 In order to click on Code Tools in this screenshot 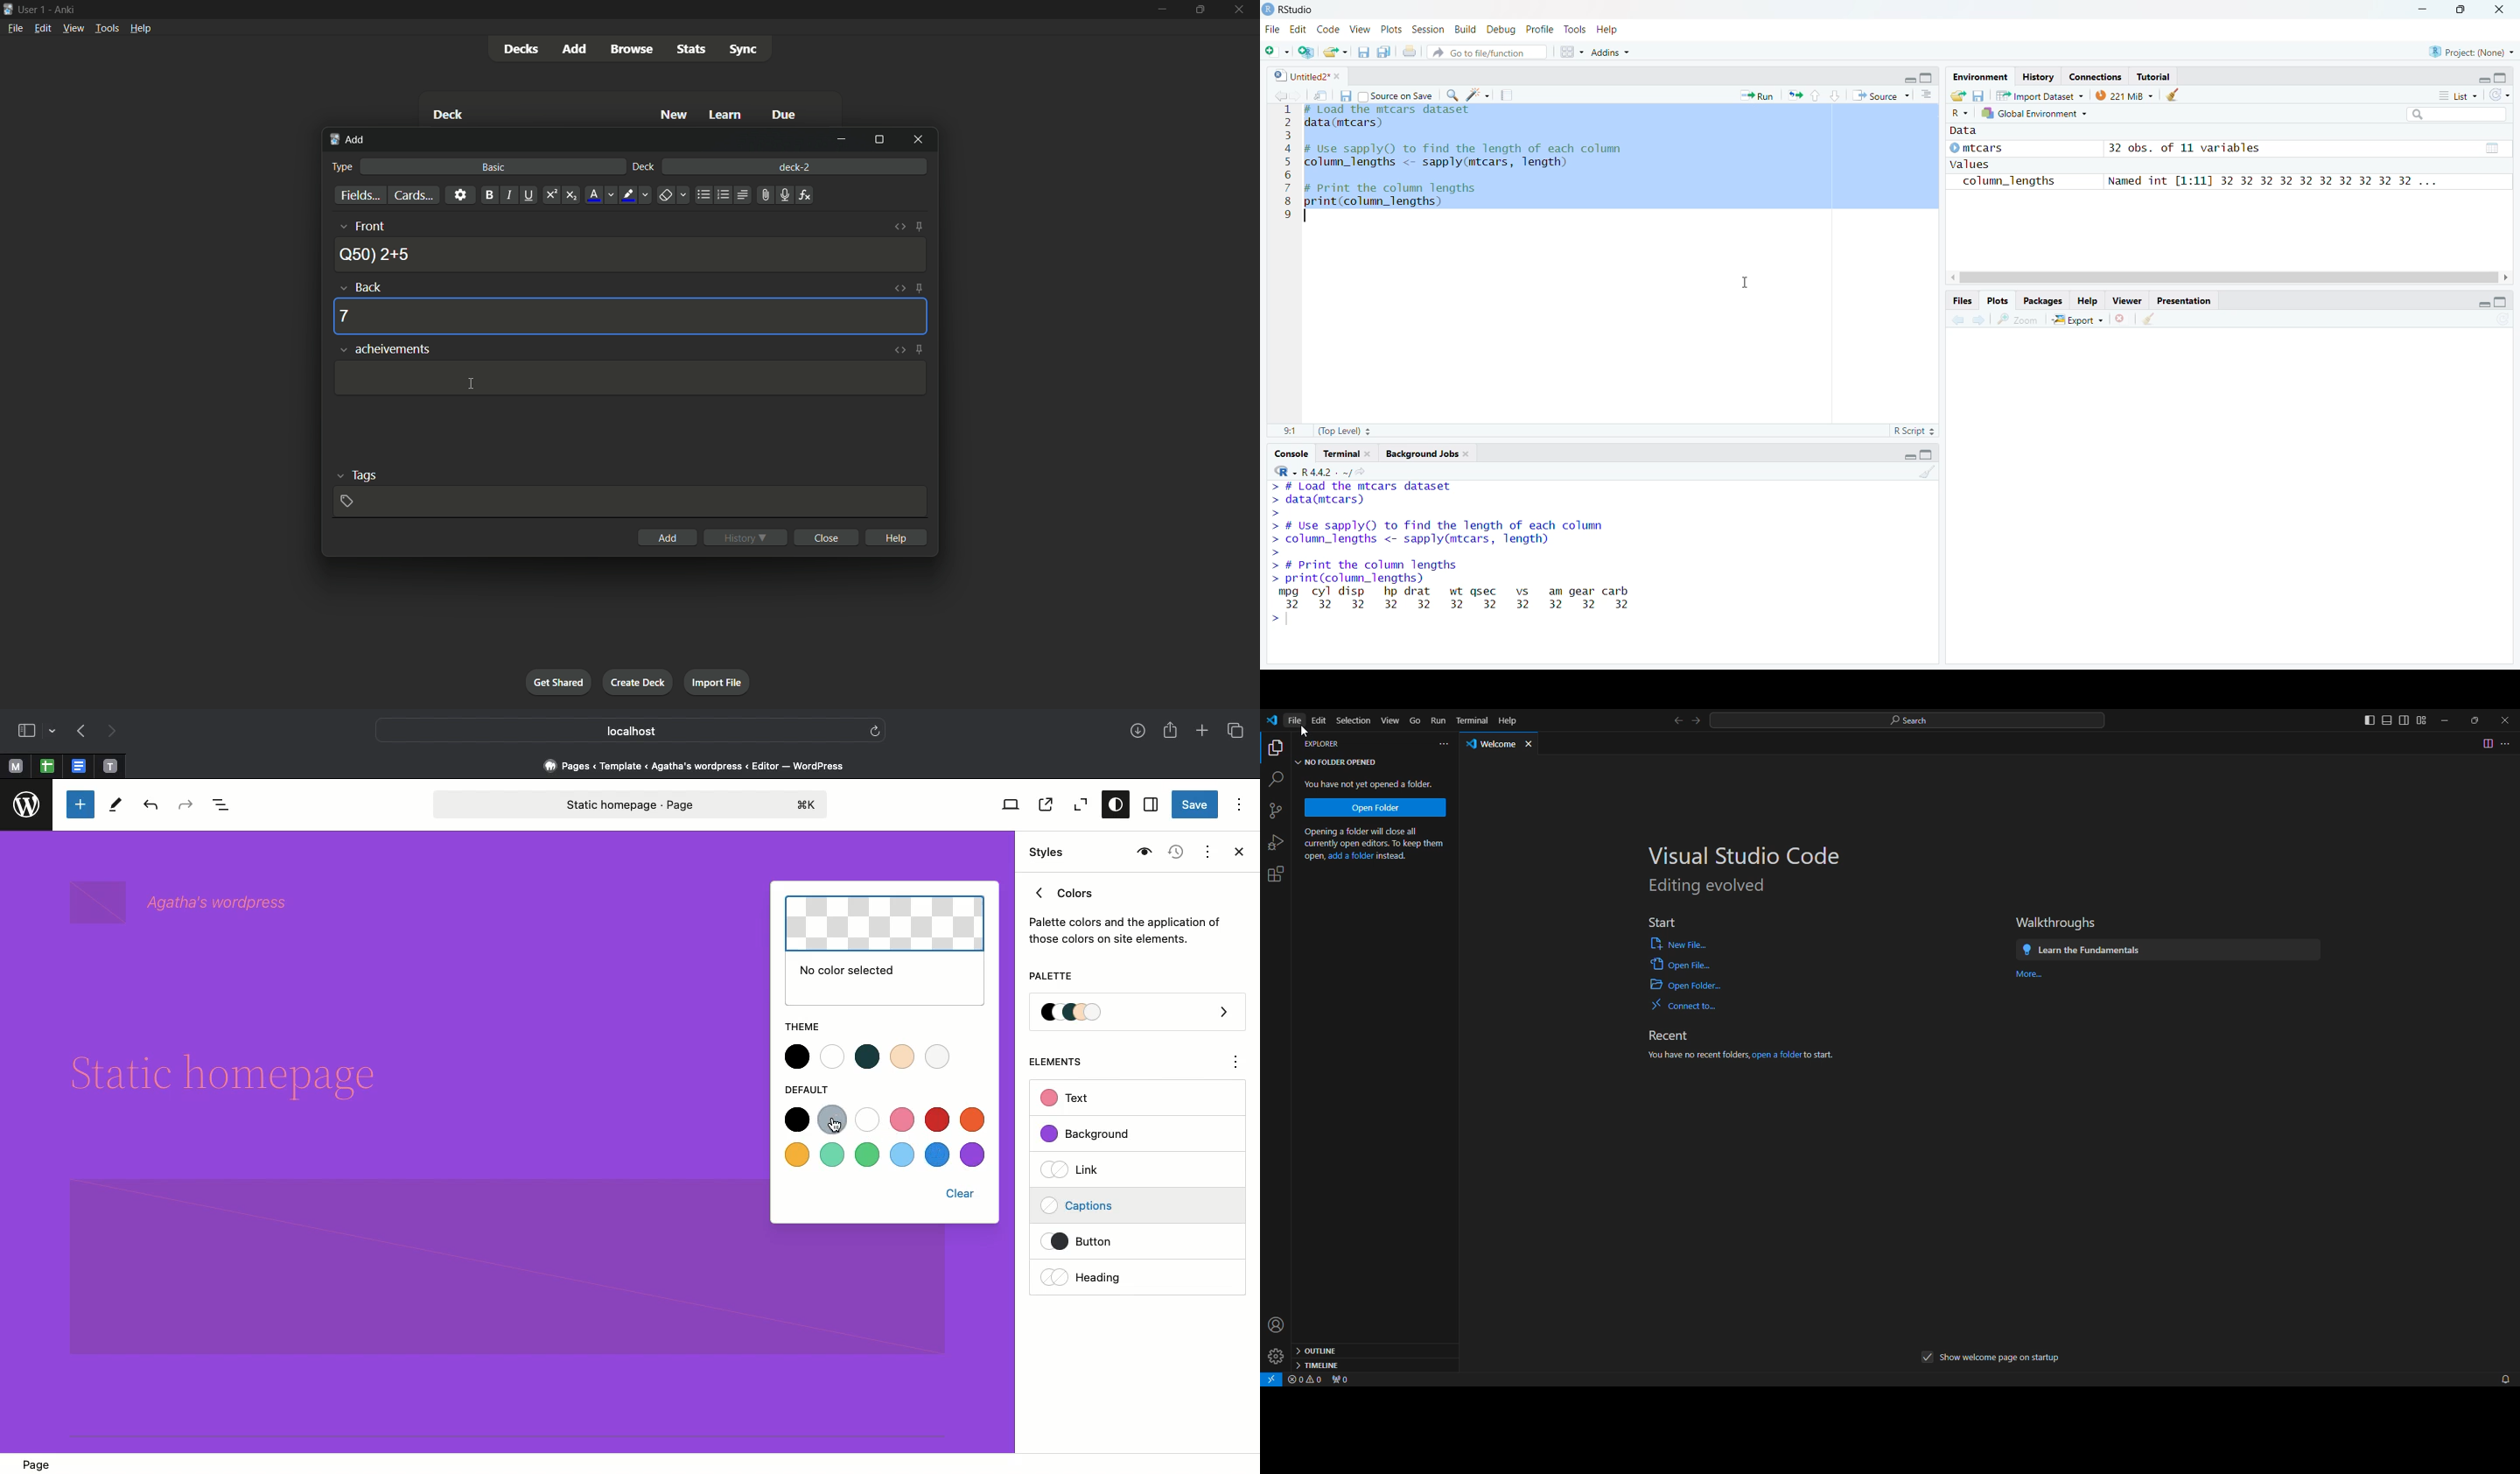, I will do `click(1478, 95)`.